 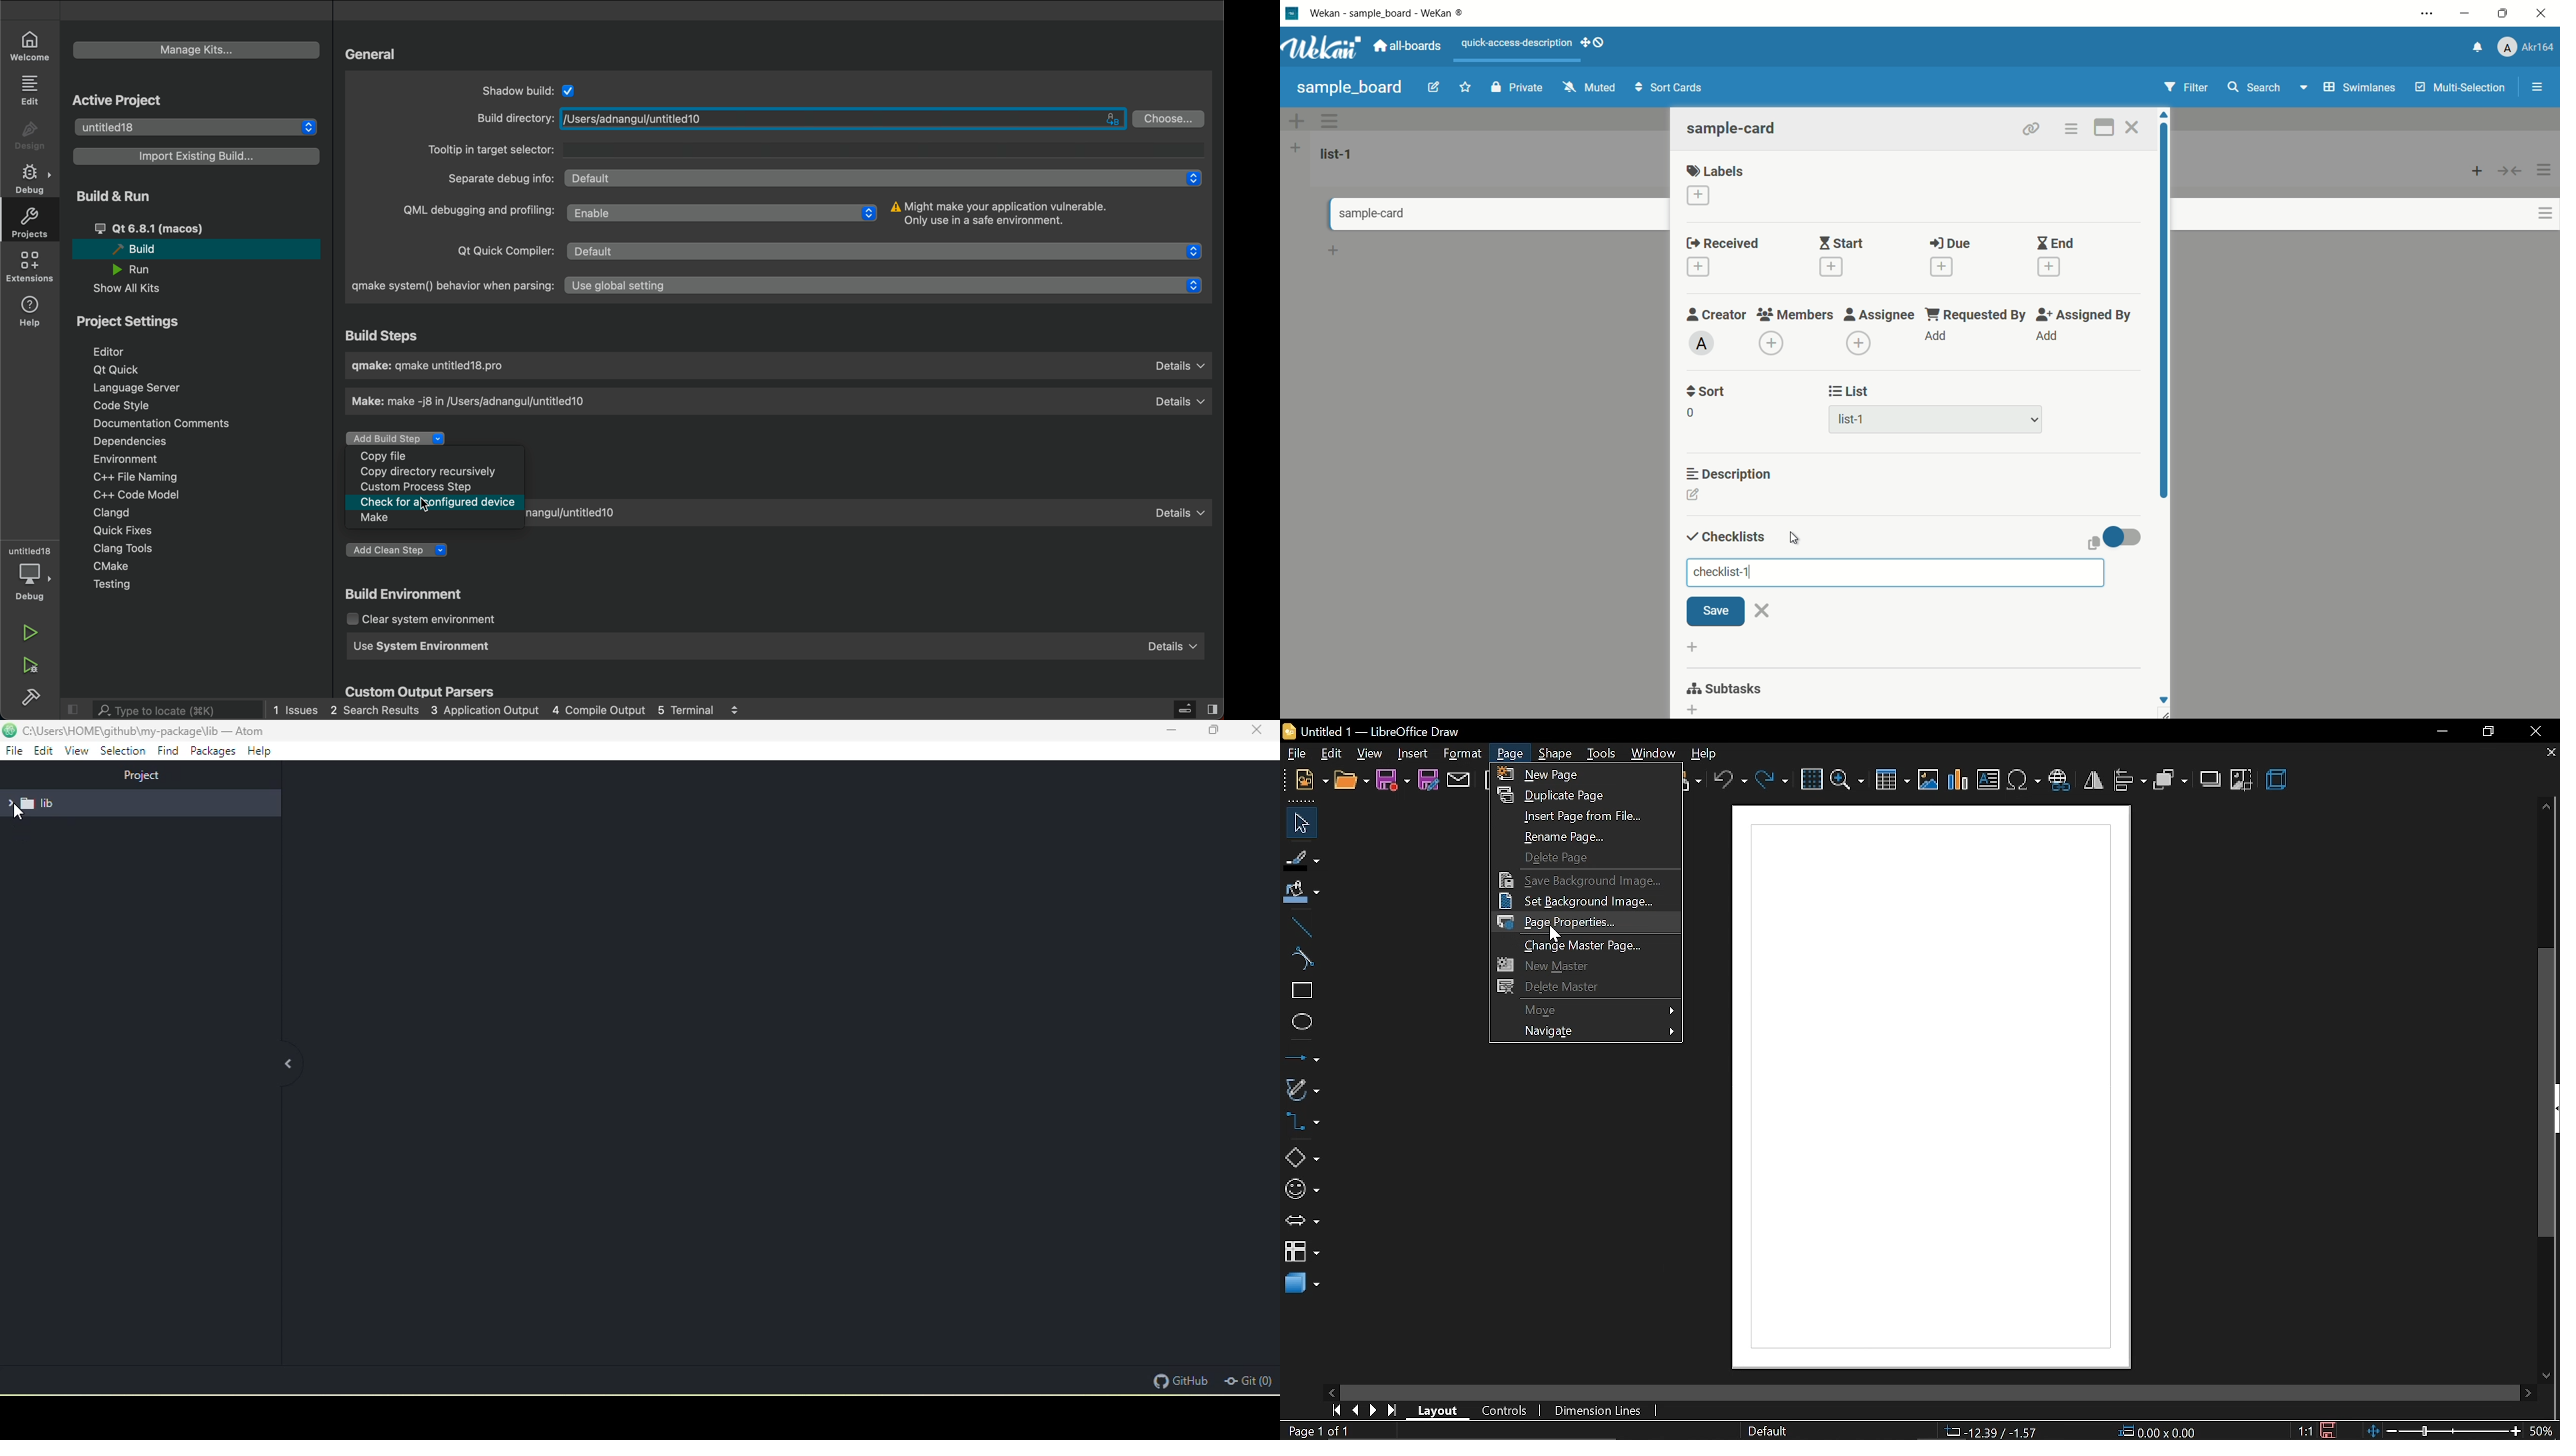 I want to click on 2 Search Results, so click(x=374, y=709).